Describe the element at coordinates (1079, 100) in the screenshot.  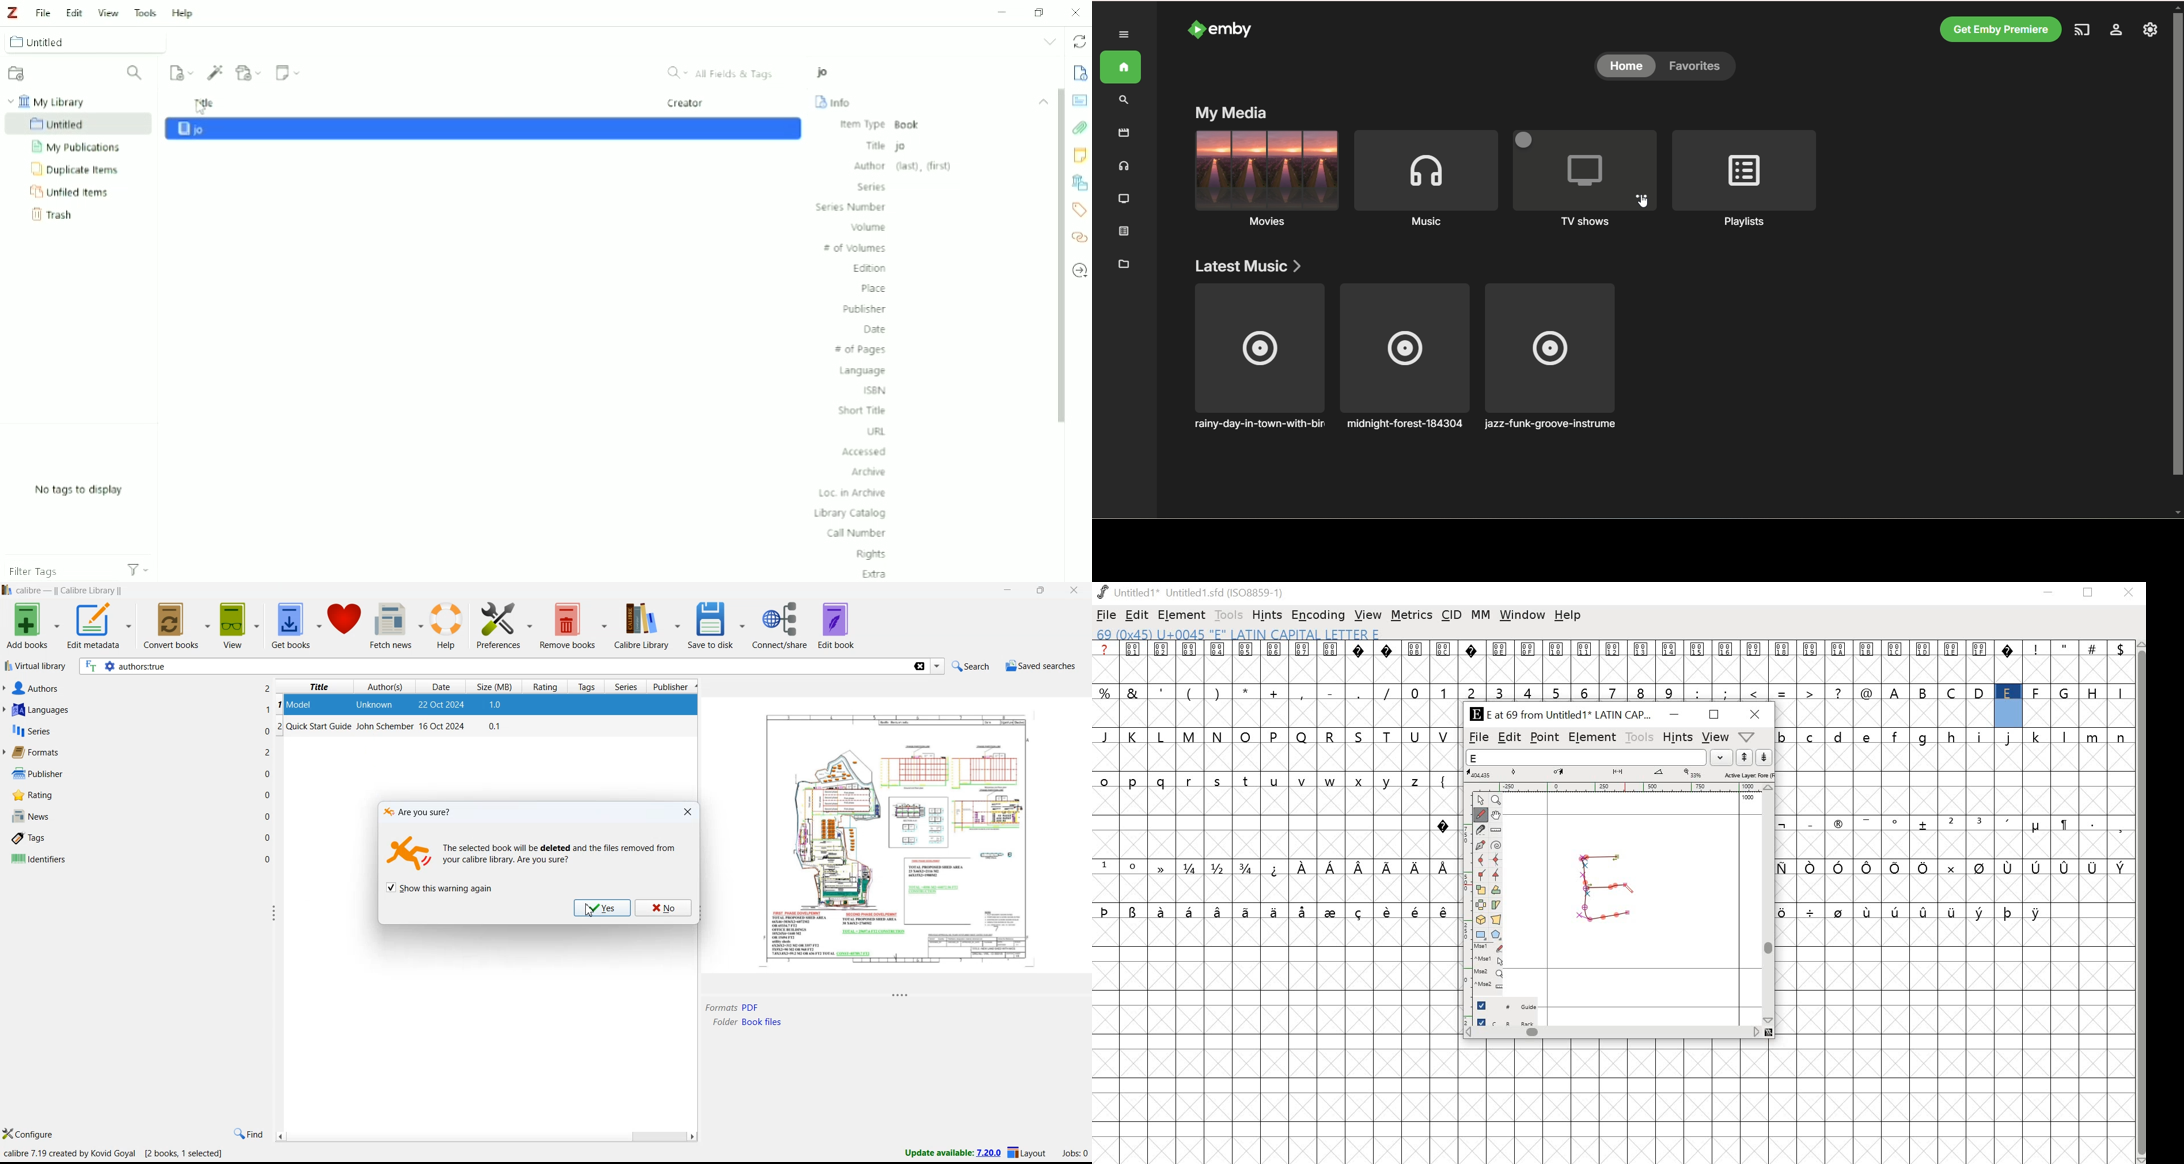
I see `Abstract` at that location.